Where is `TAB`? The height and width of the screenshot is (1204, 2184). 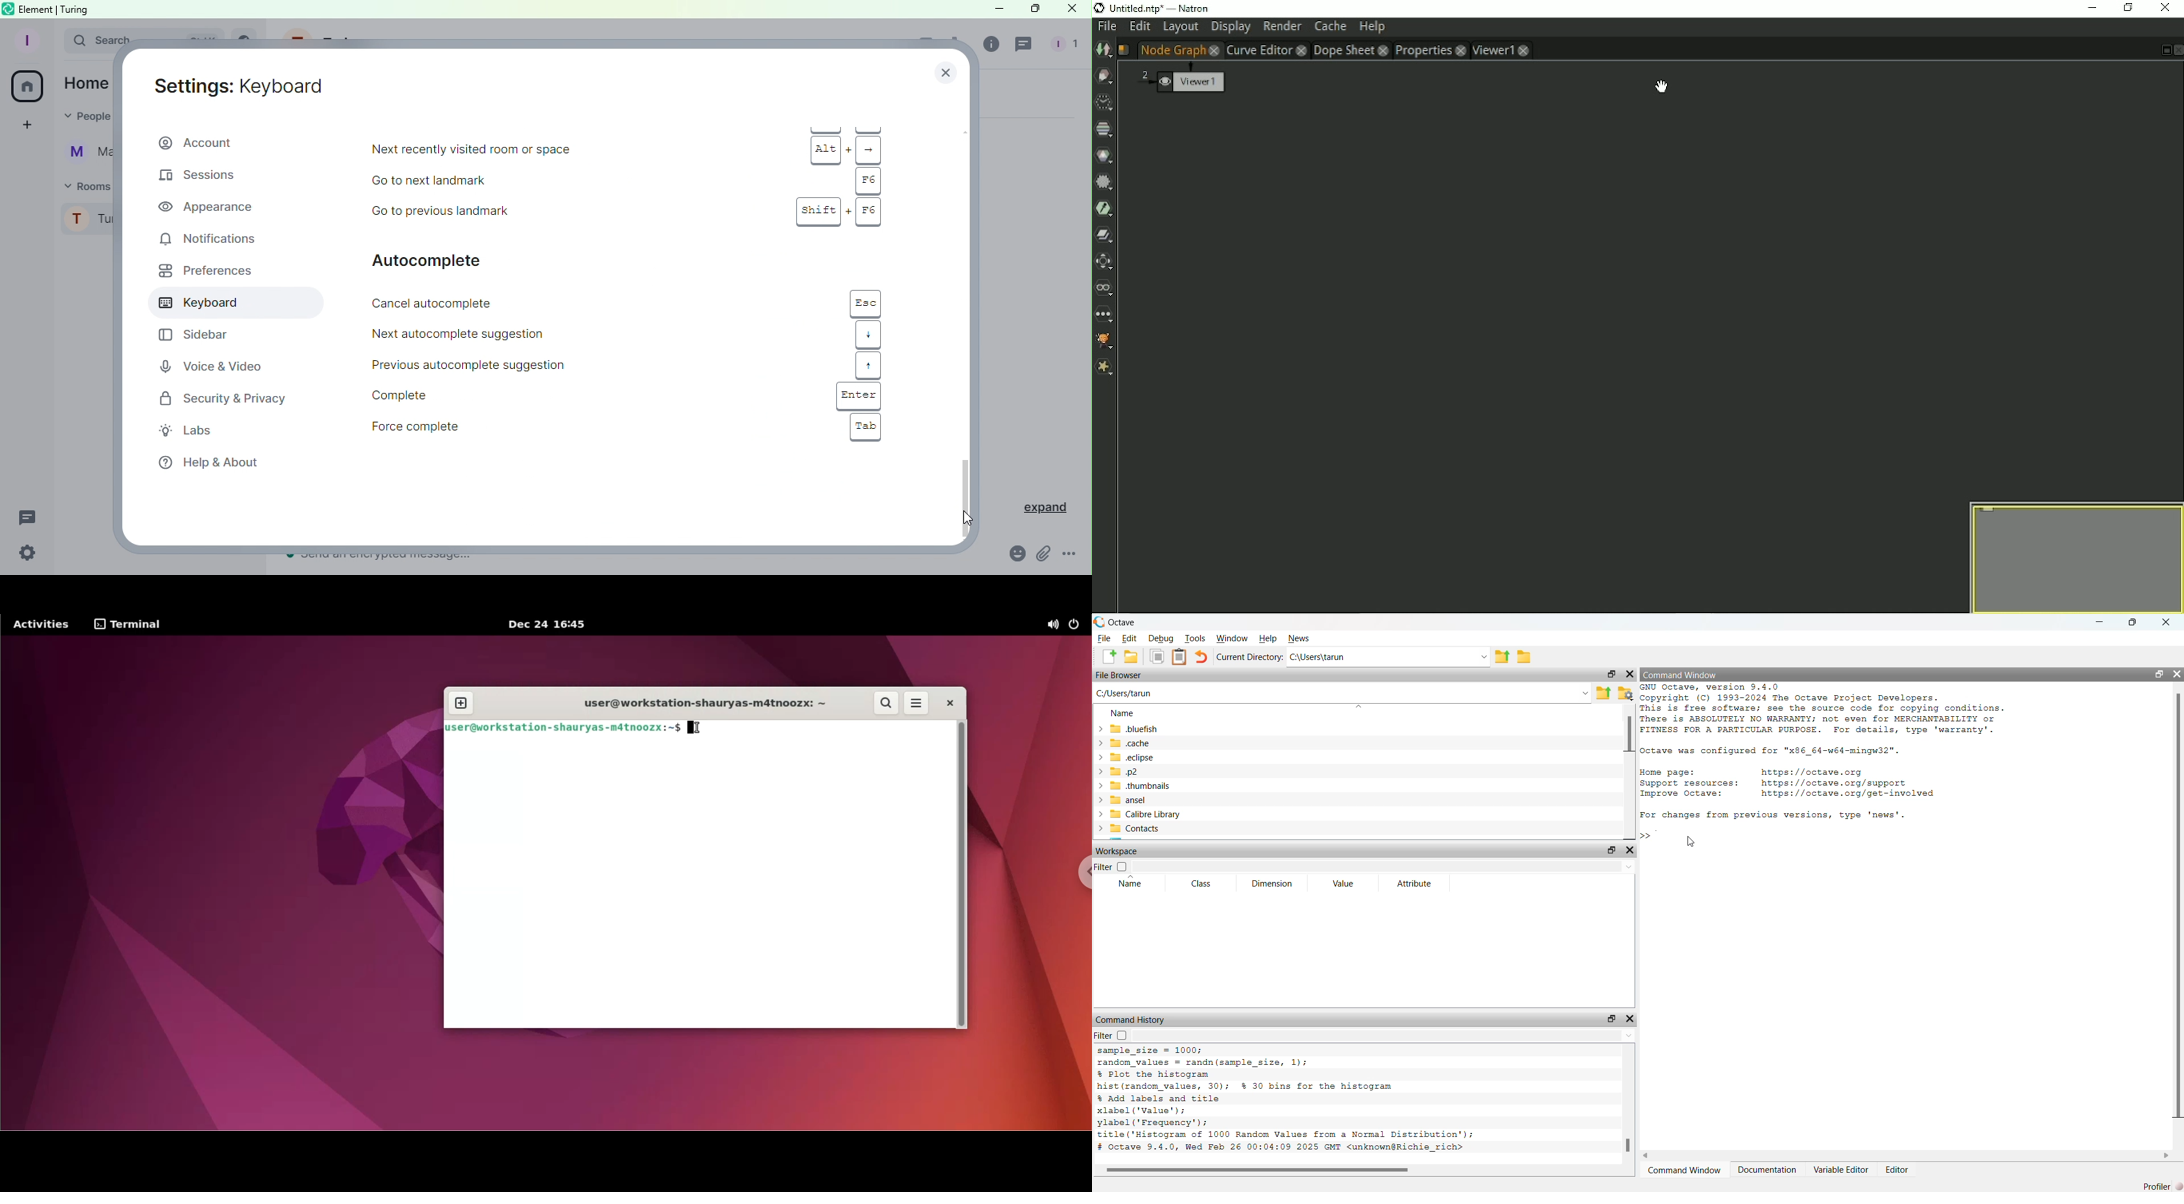
TAB is located at coordinates (865, 428).